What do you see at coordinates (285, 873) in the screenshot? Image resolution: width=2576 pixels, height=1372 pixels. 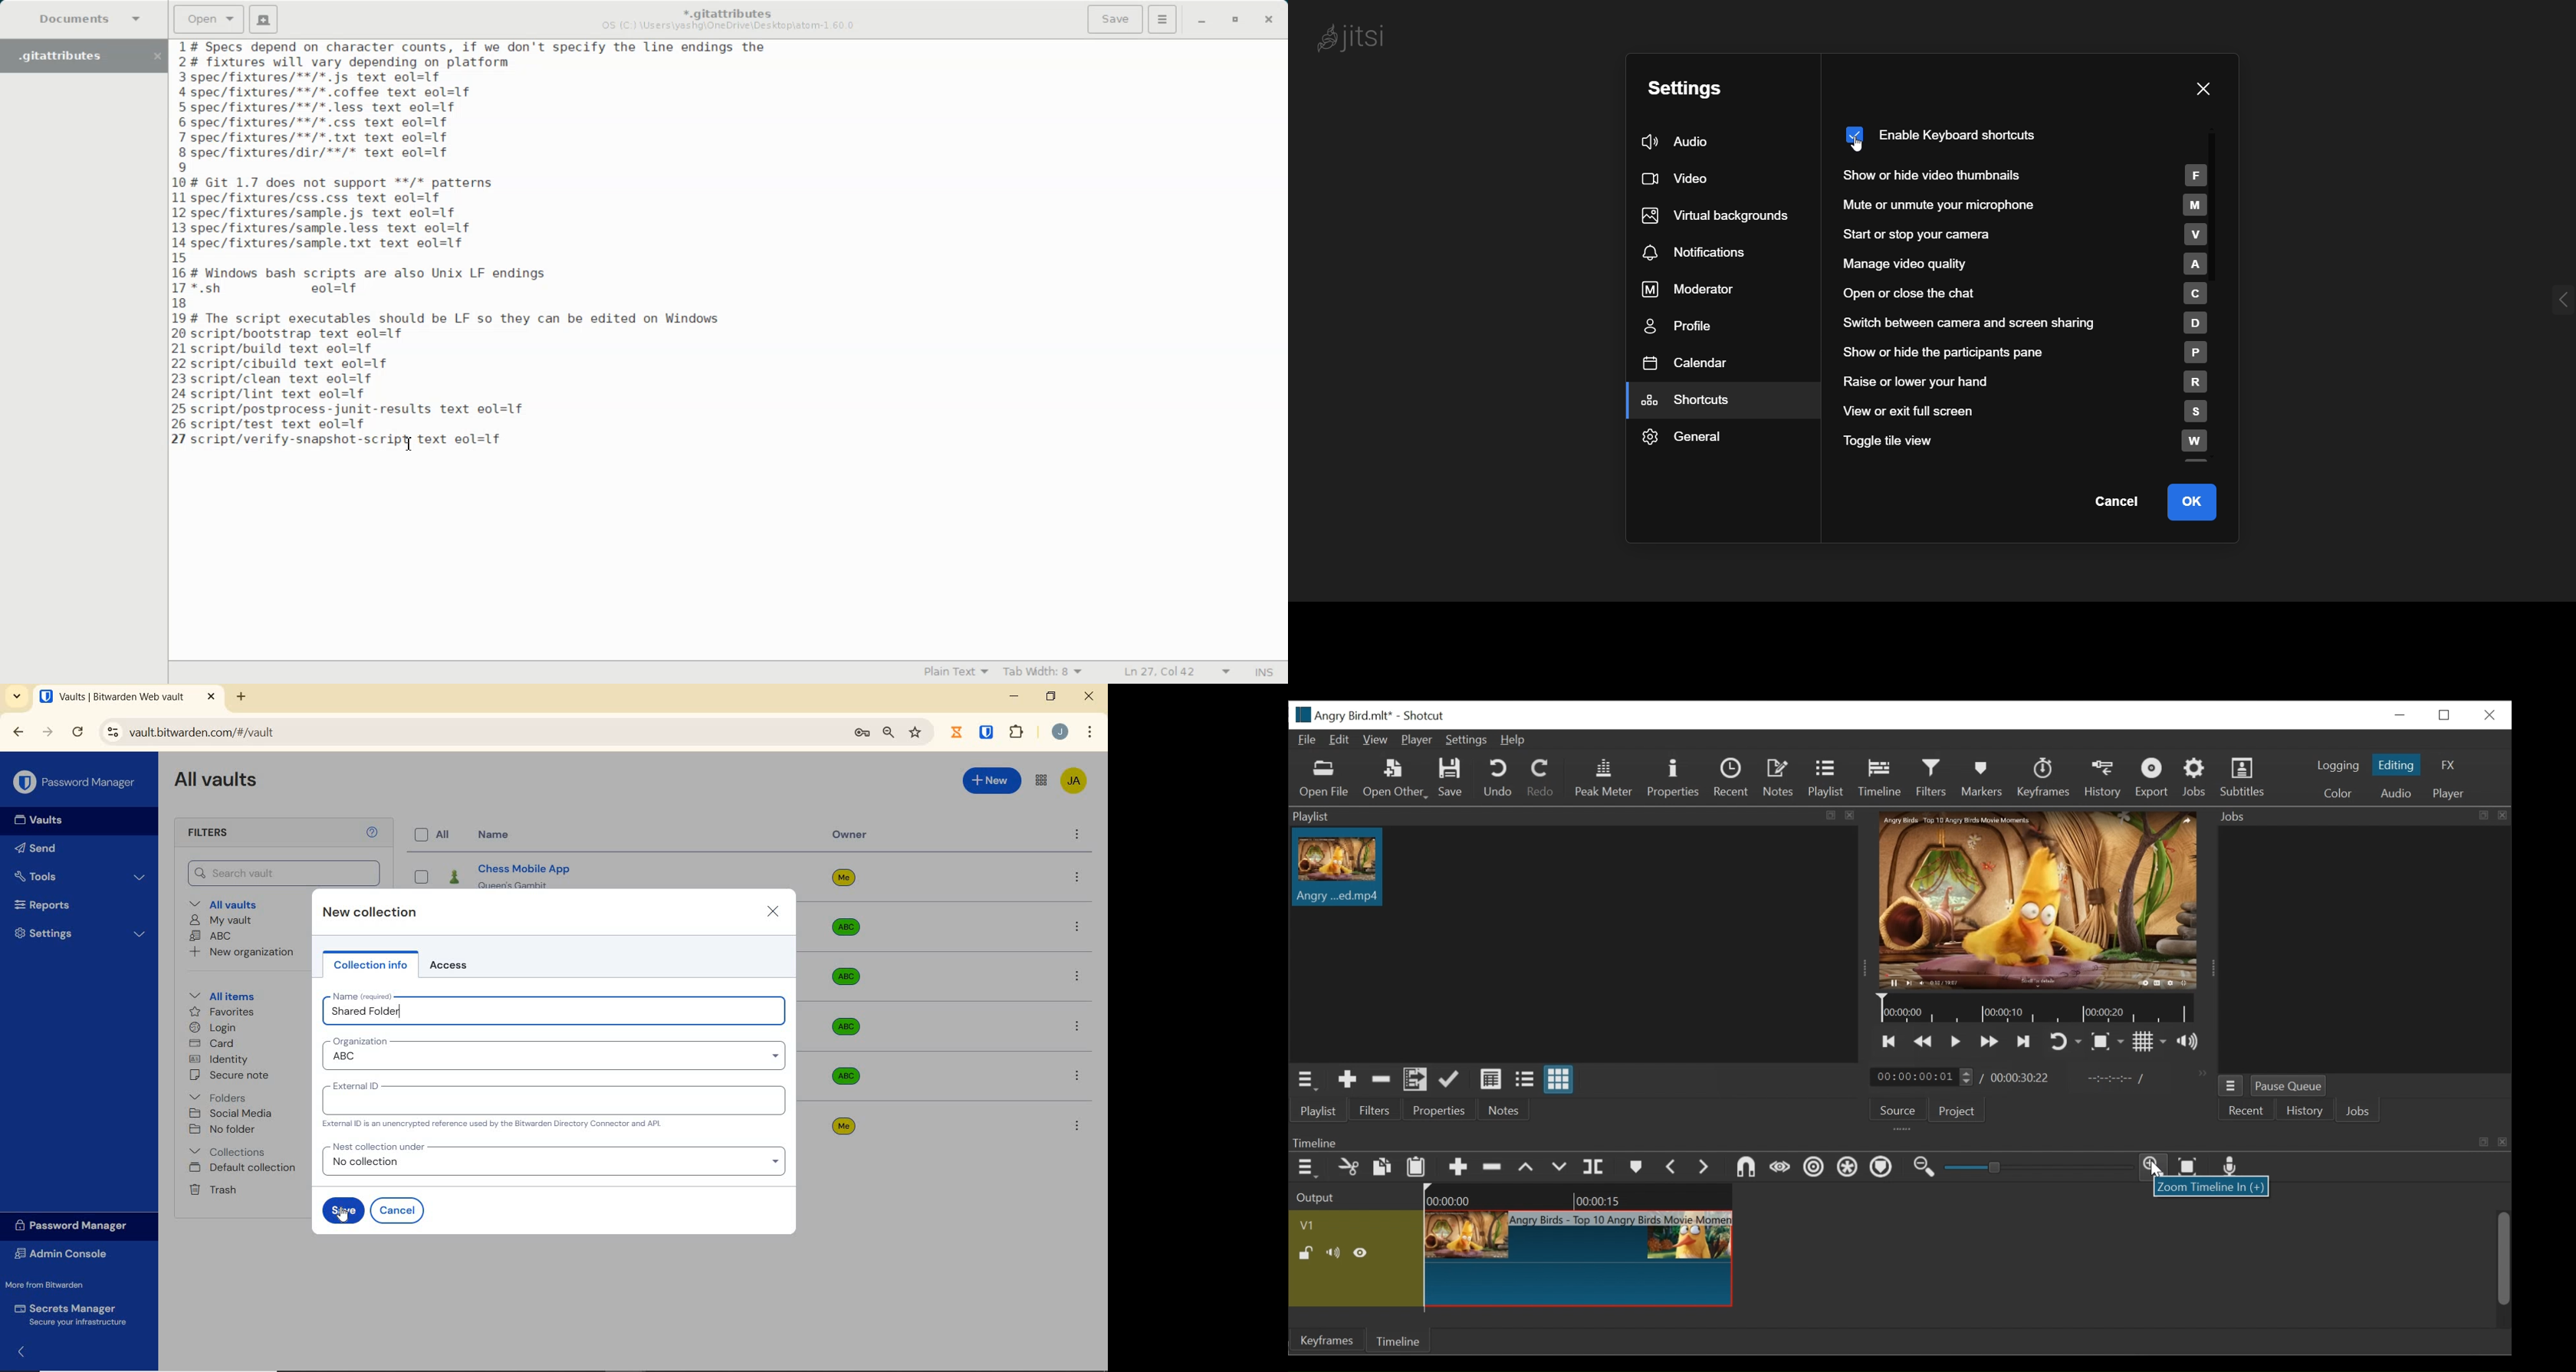 I see `Search Vault` at bounding box center [285, 873].